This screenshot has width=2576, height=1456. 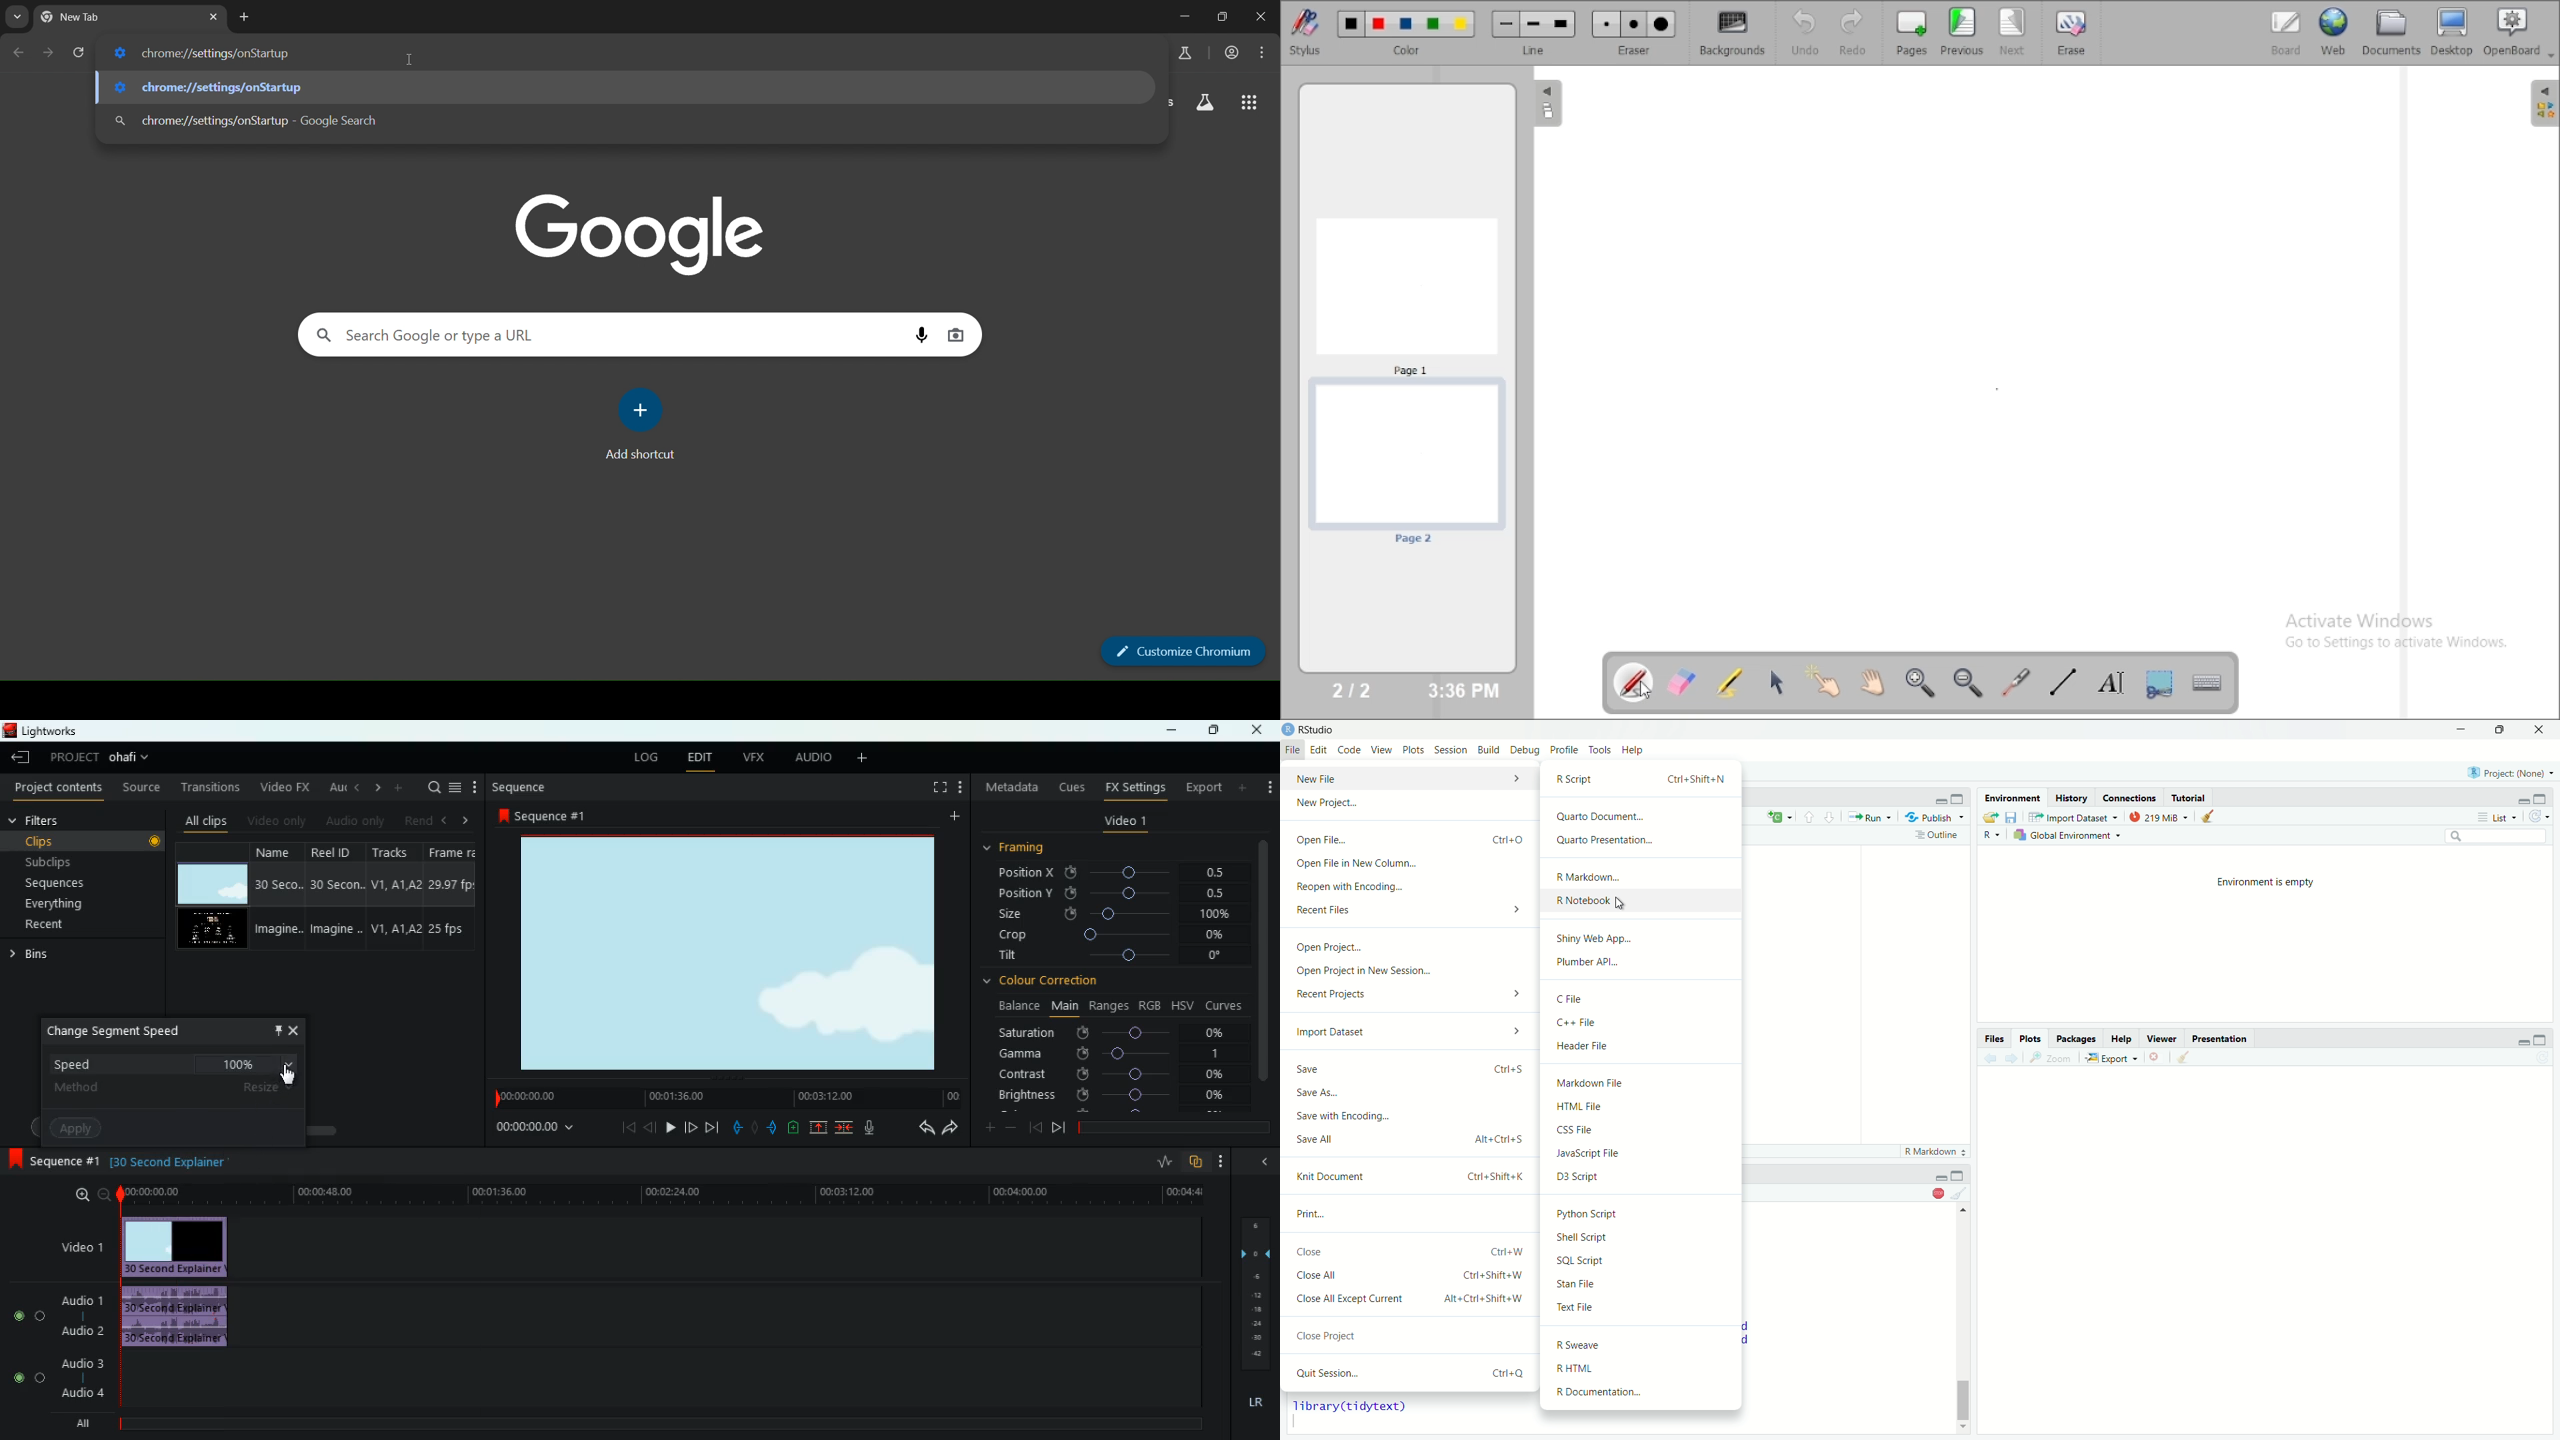 I want to click on more, so click(x=866, y=759).